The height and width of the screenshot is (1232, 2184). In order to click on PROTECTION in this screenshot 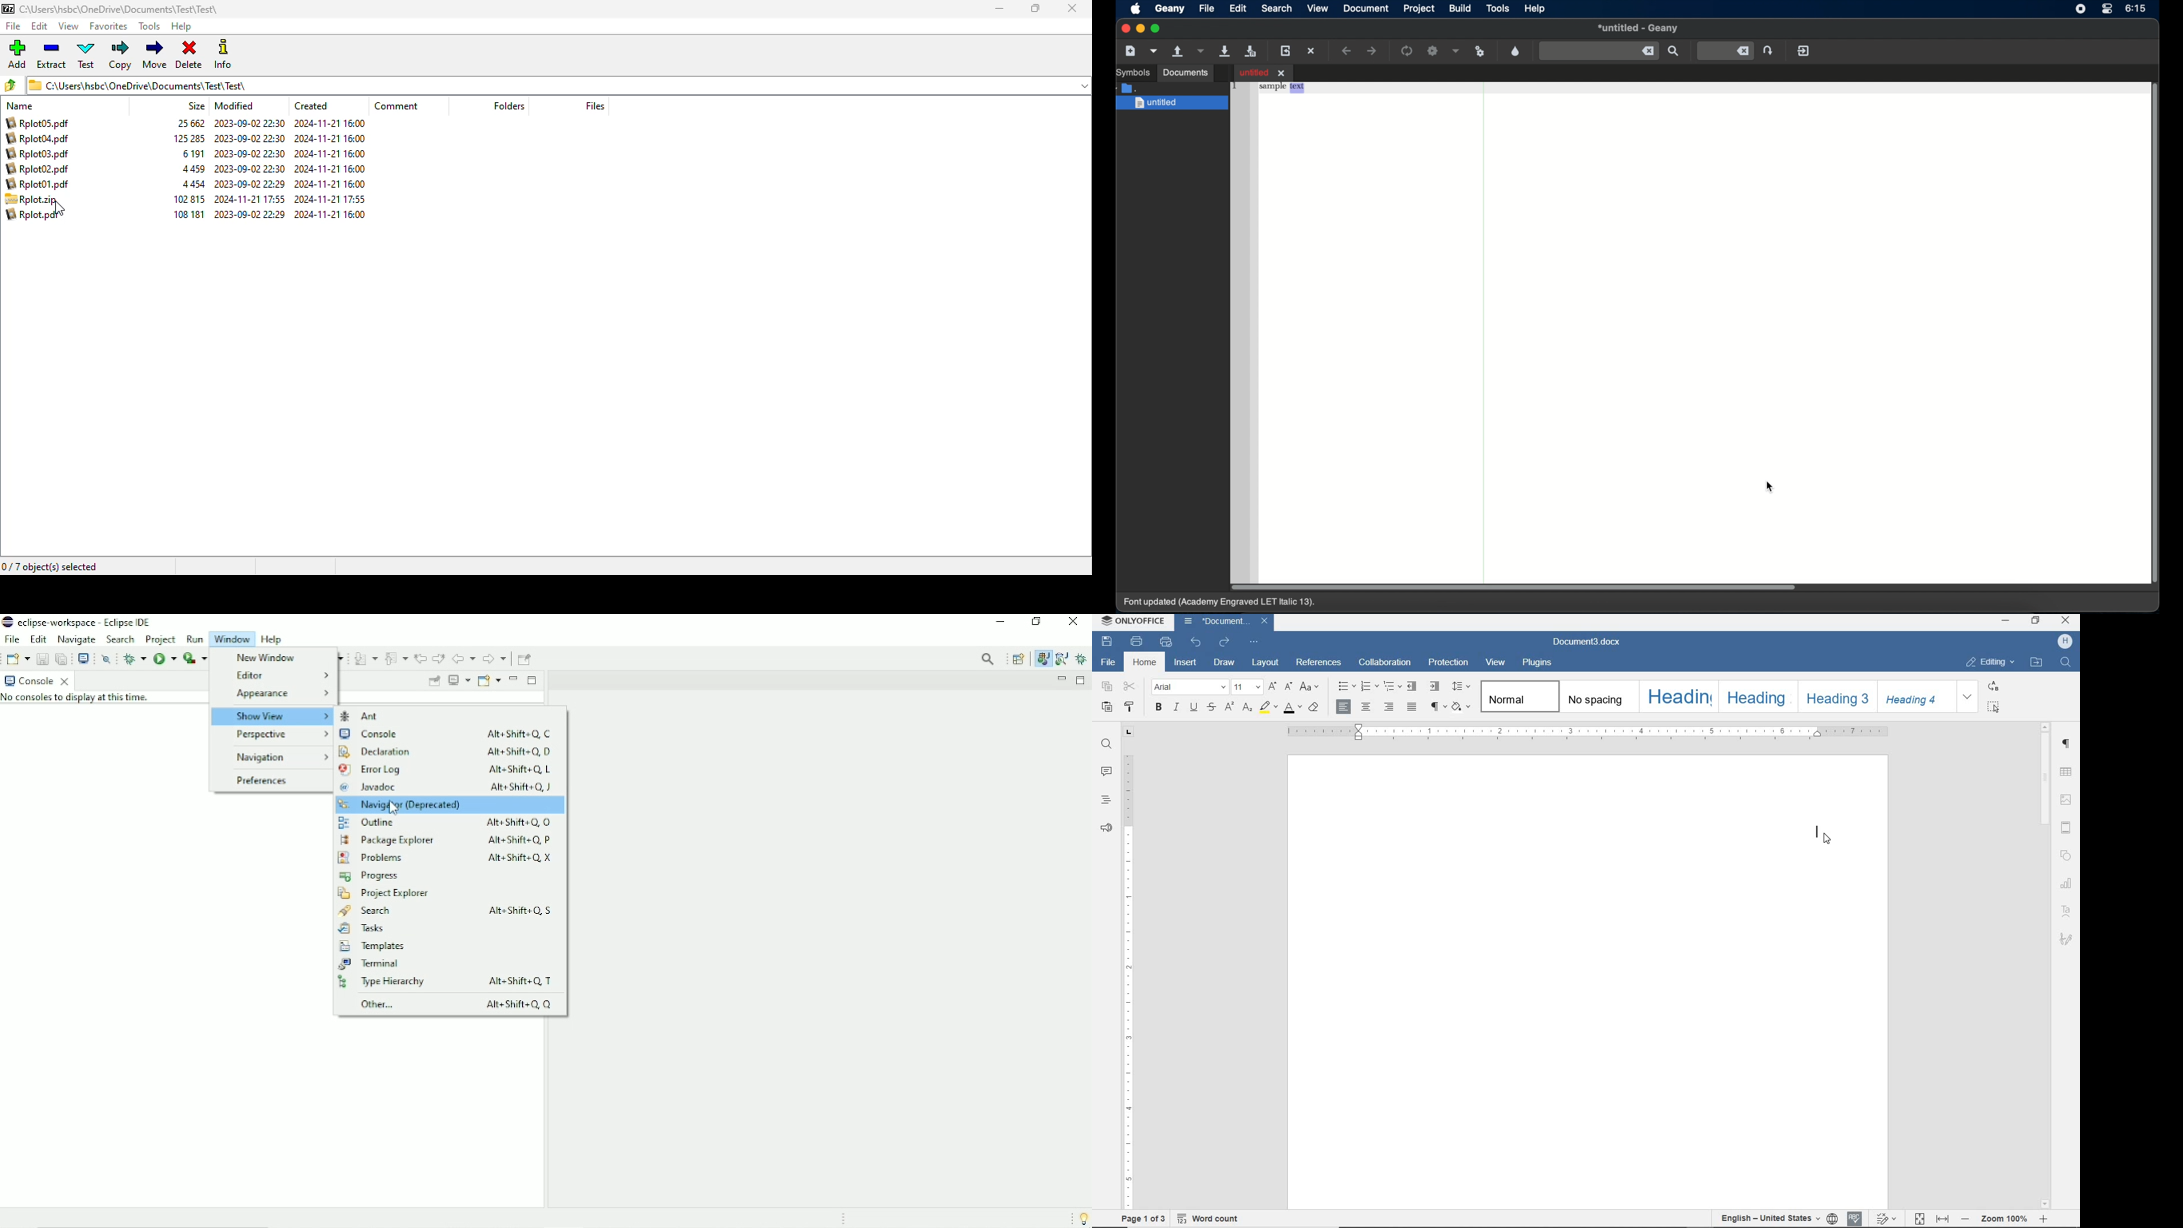, I will do `click(1448, 663)`.